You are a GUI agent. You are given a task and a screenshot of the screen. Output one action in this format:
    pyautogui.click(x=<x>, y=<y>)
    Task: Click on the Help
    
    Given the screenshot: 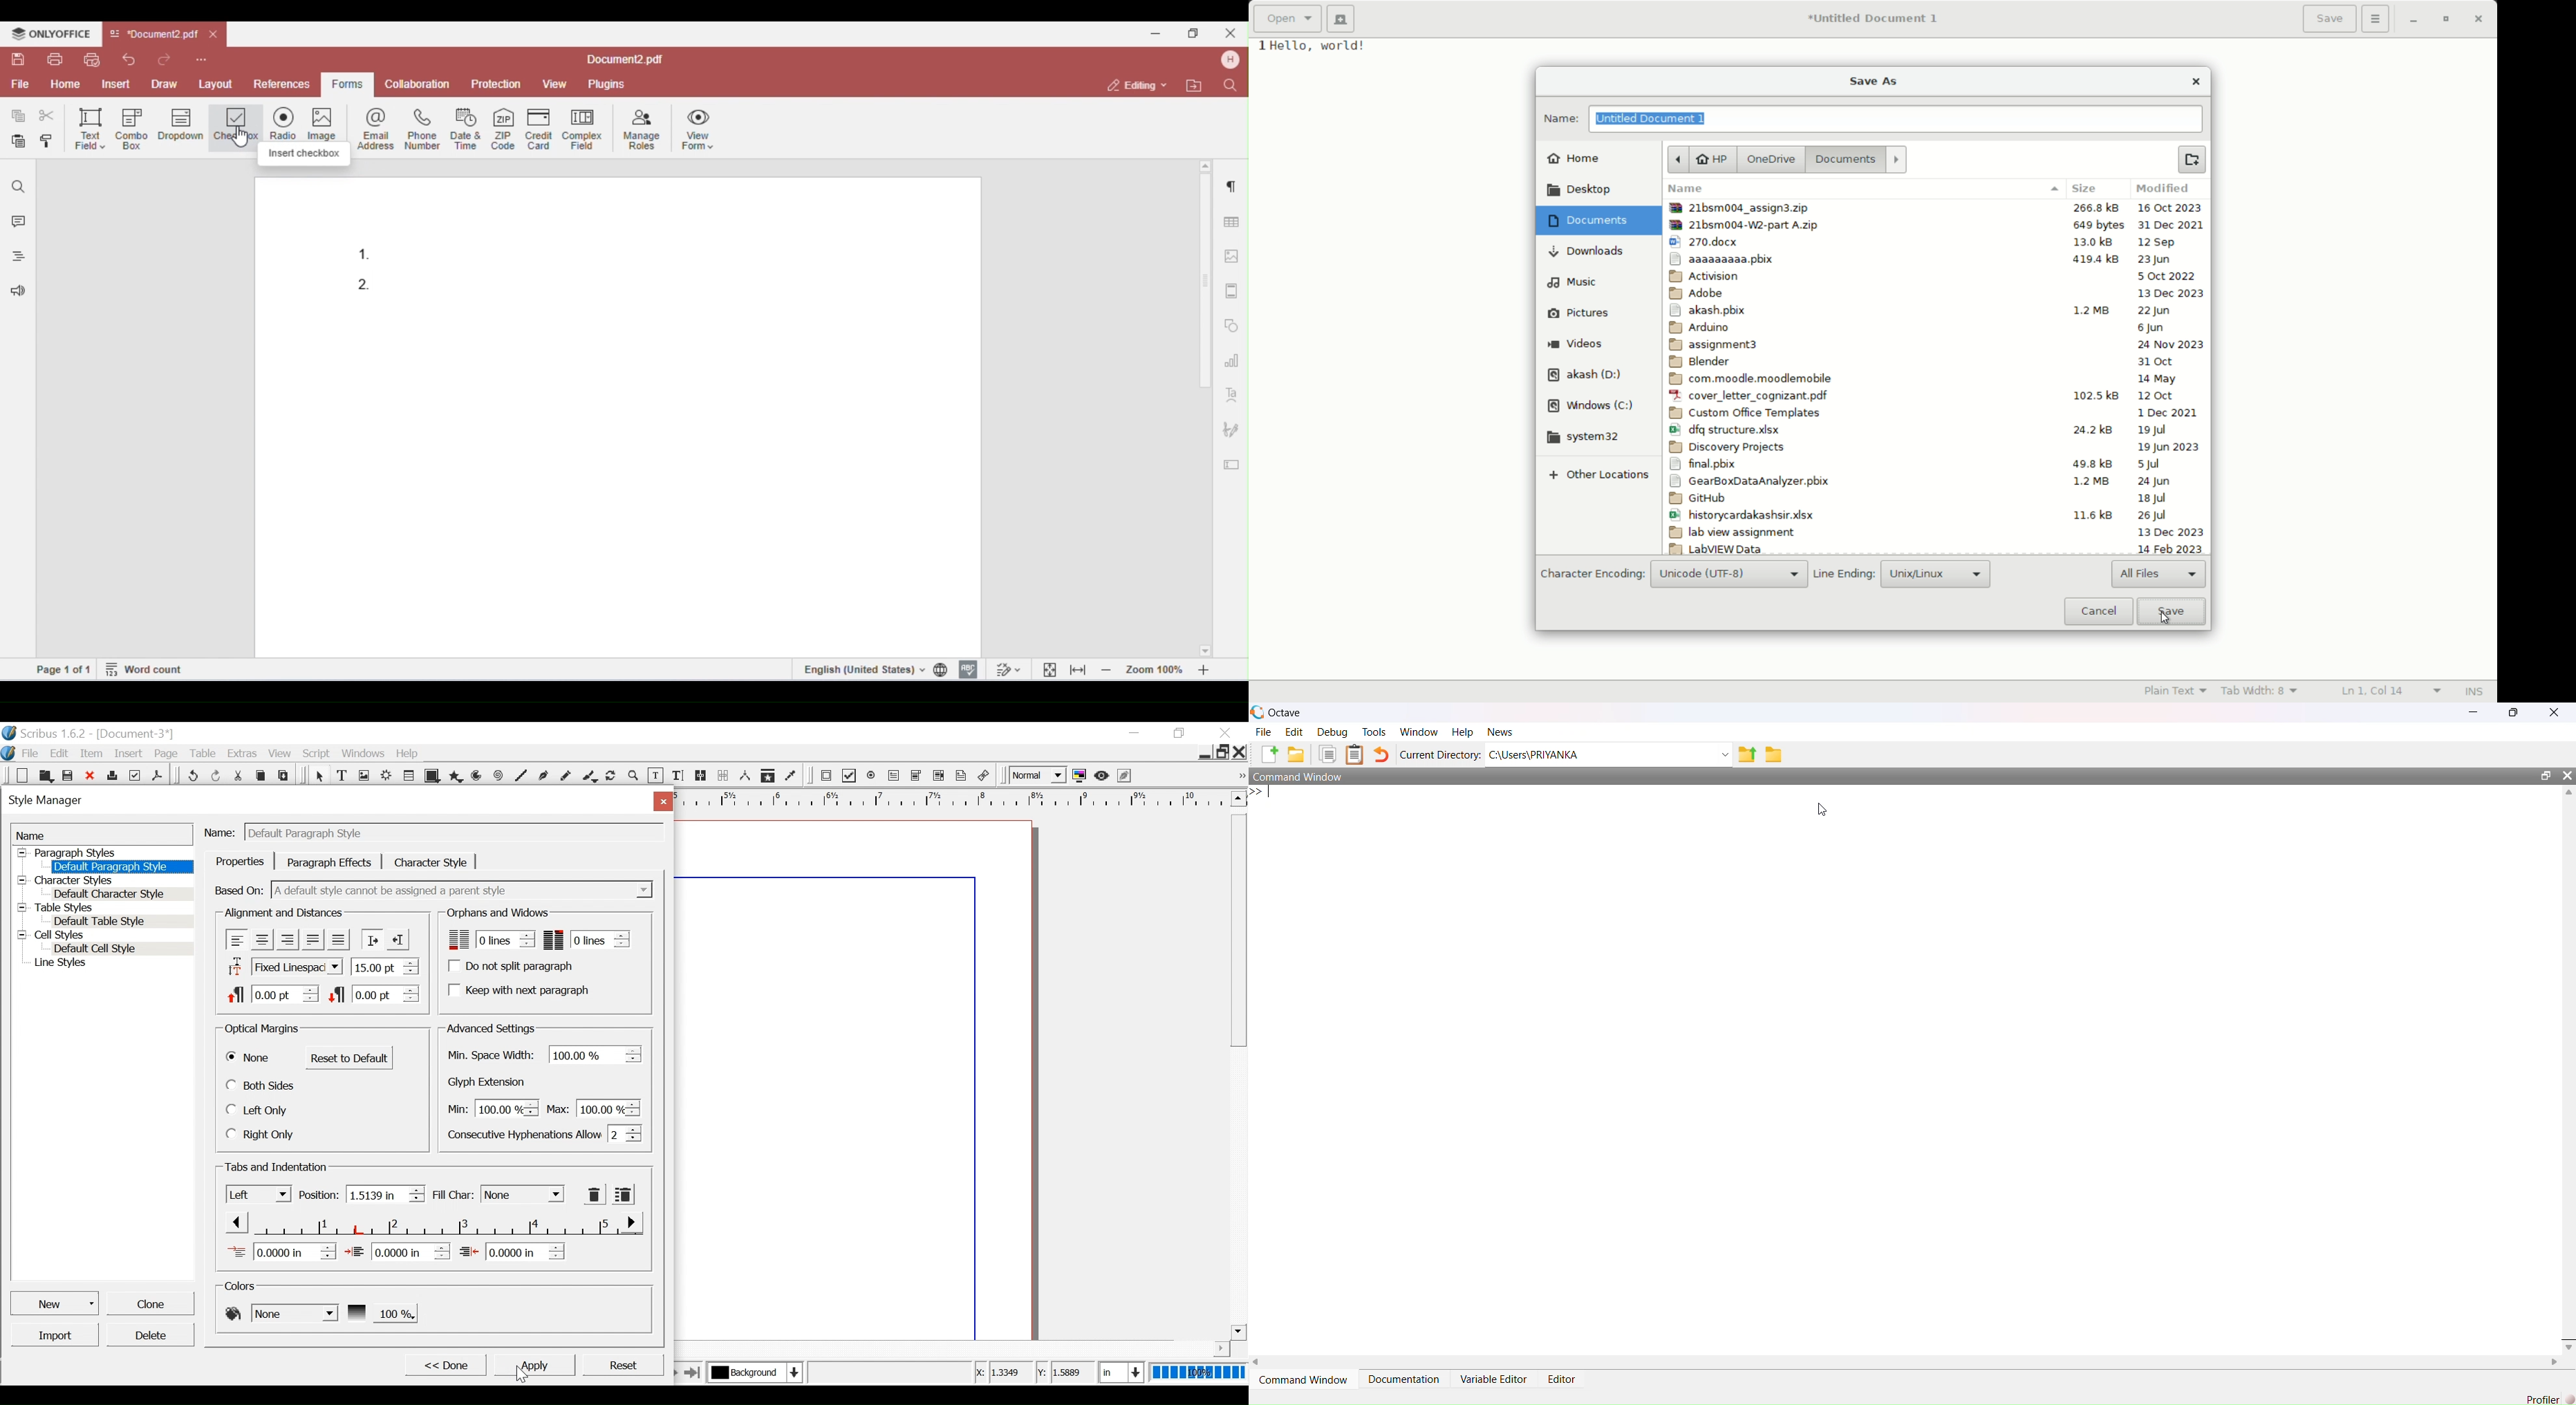 What is the action you would take?
    pyautogui.click(x=410, y=753)
    